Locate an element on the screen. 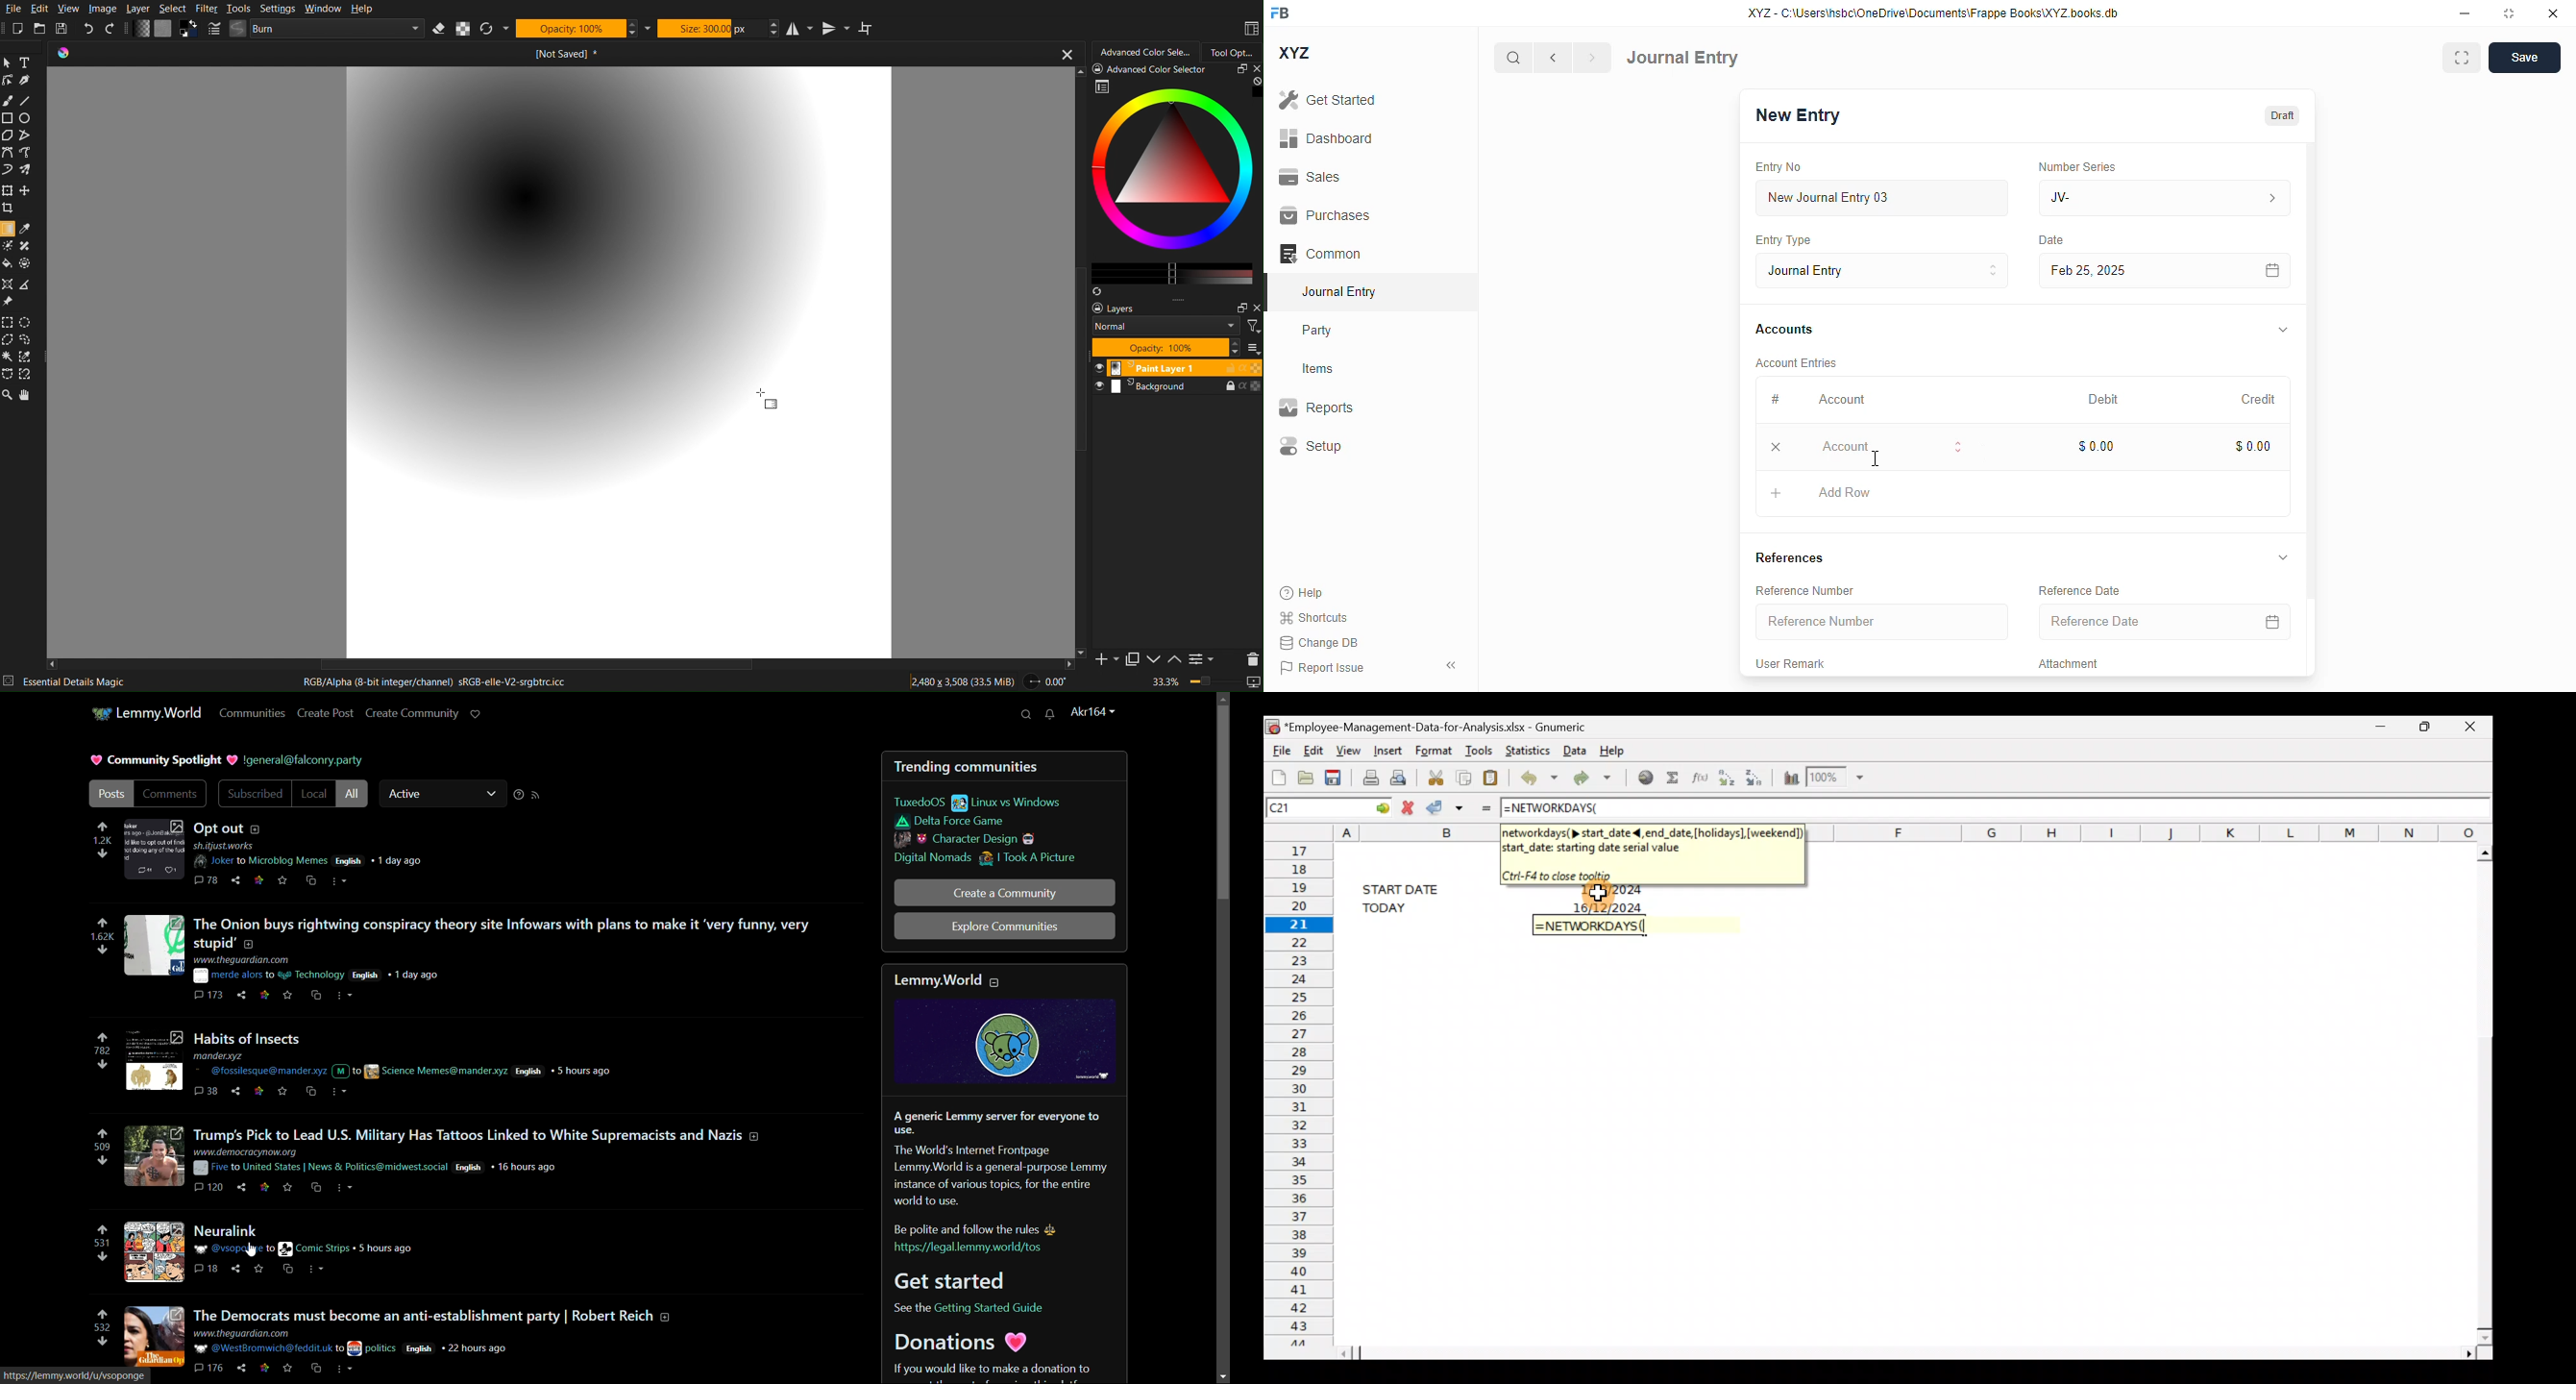 This screenshot has height=1400, width=2576. link is located at coordinates (261, 880).